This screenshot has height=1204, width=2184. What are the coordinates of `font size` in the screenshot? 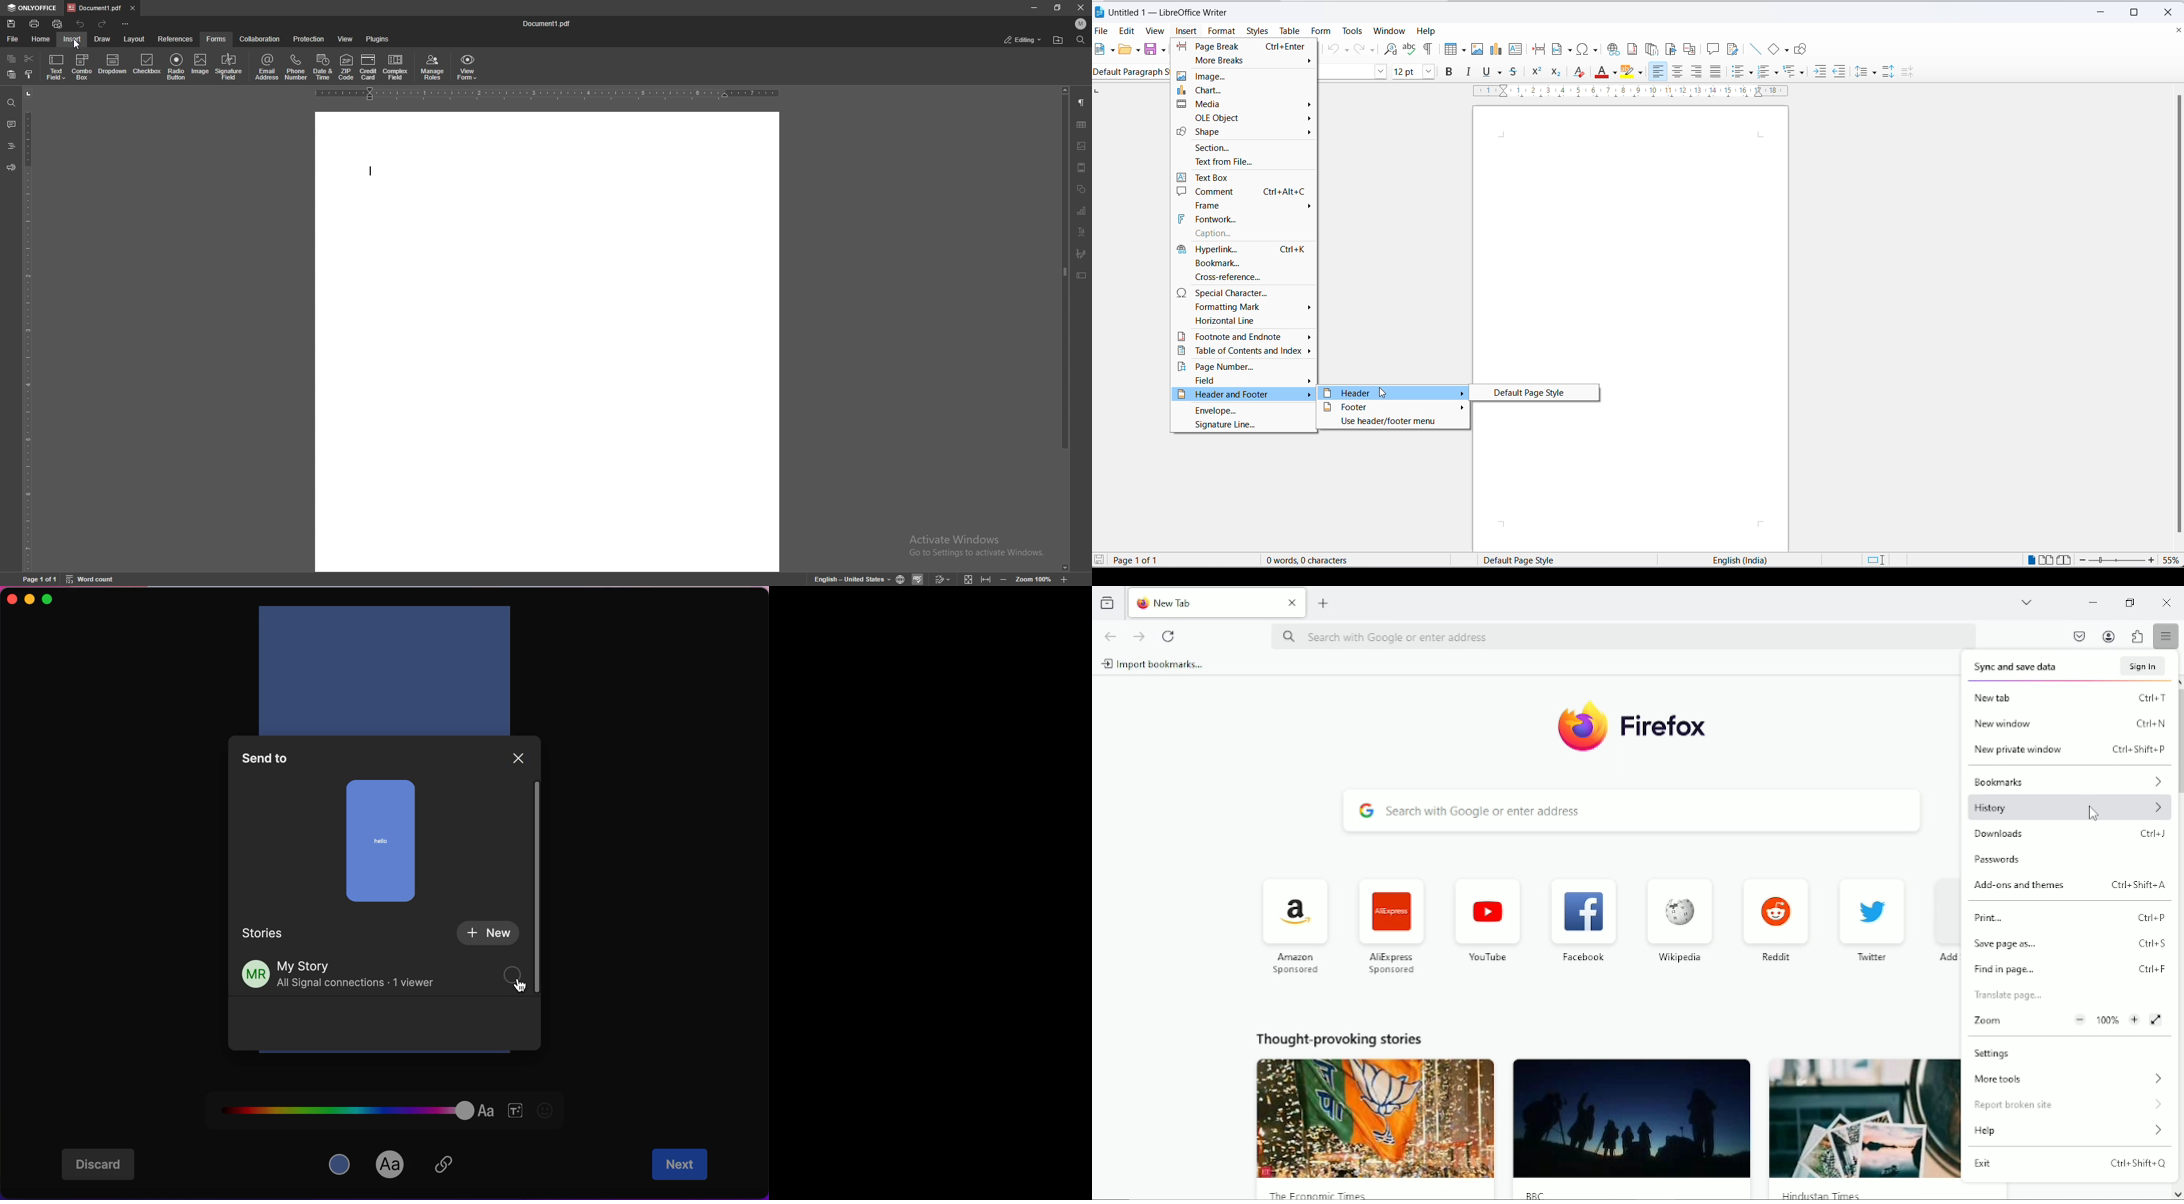 It's located at (516, 1109).